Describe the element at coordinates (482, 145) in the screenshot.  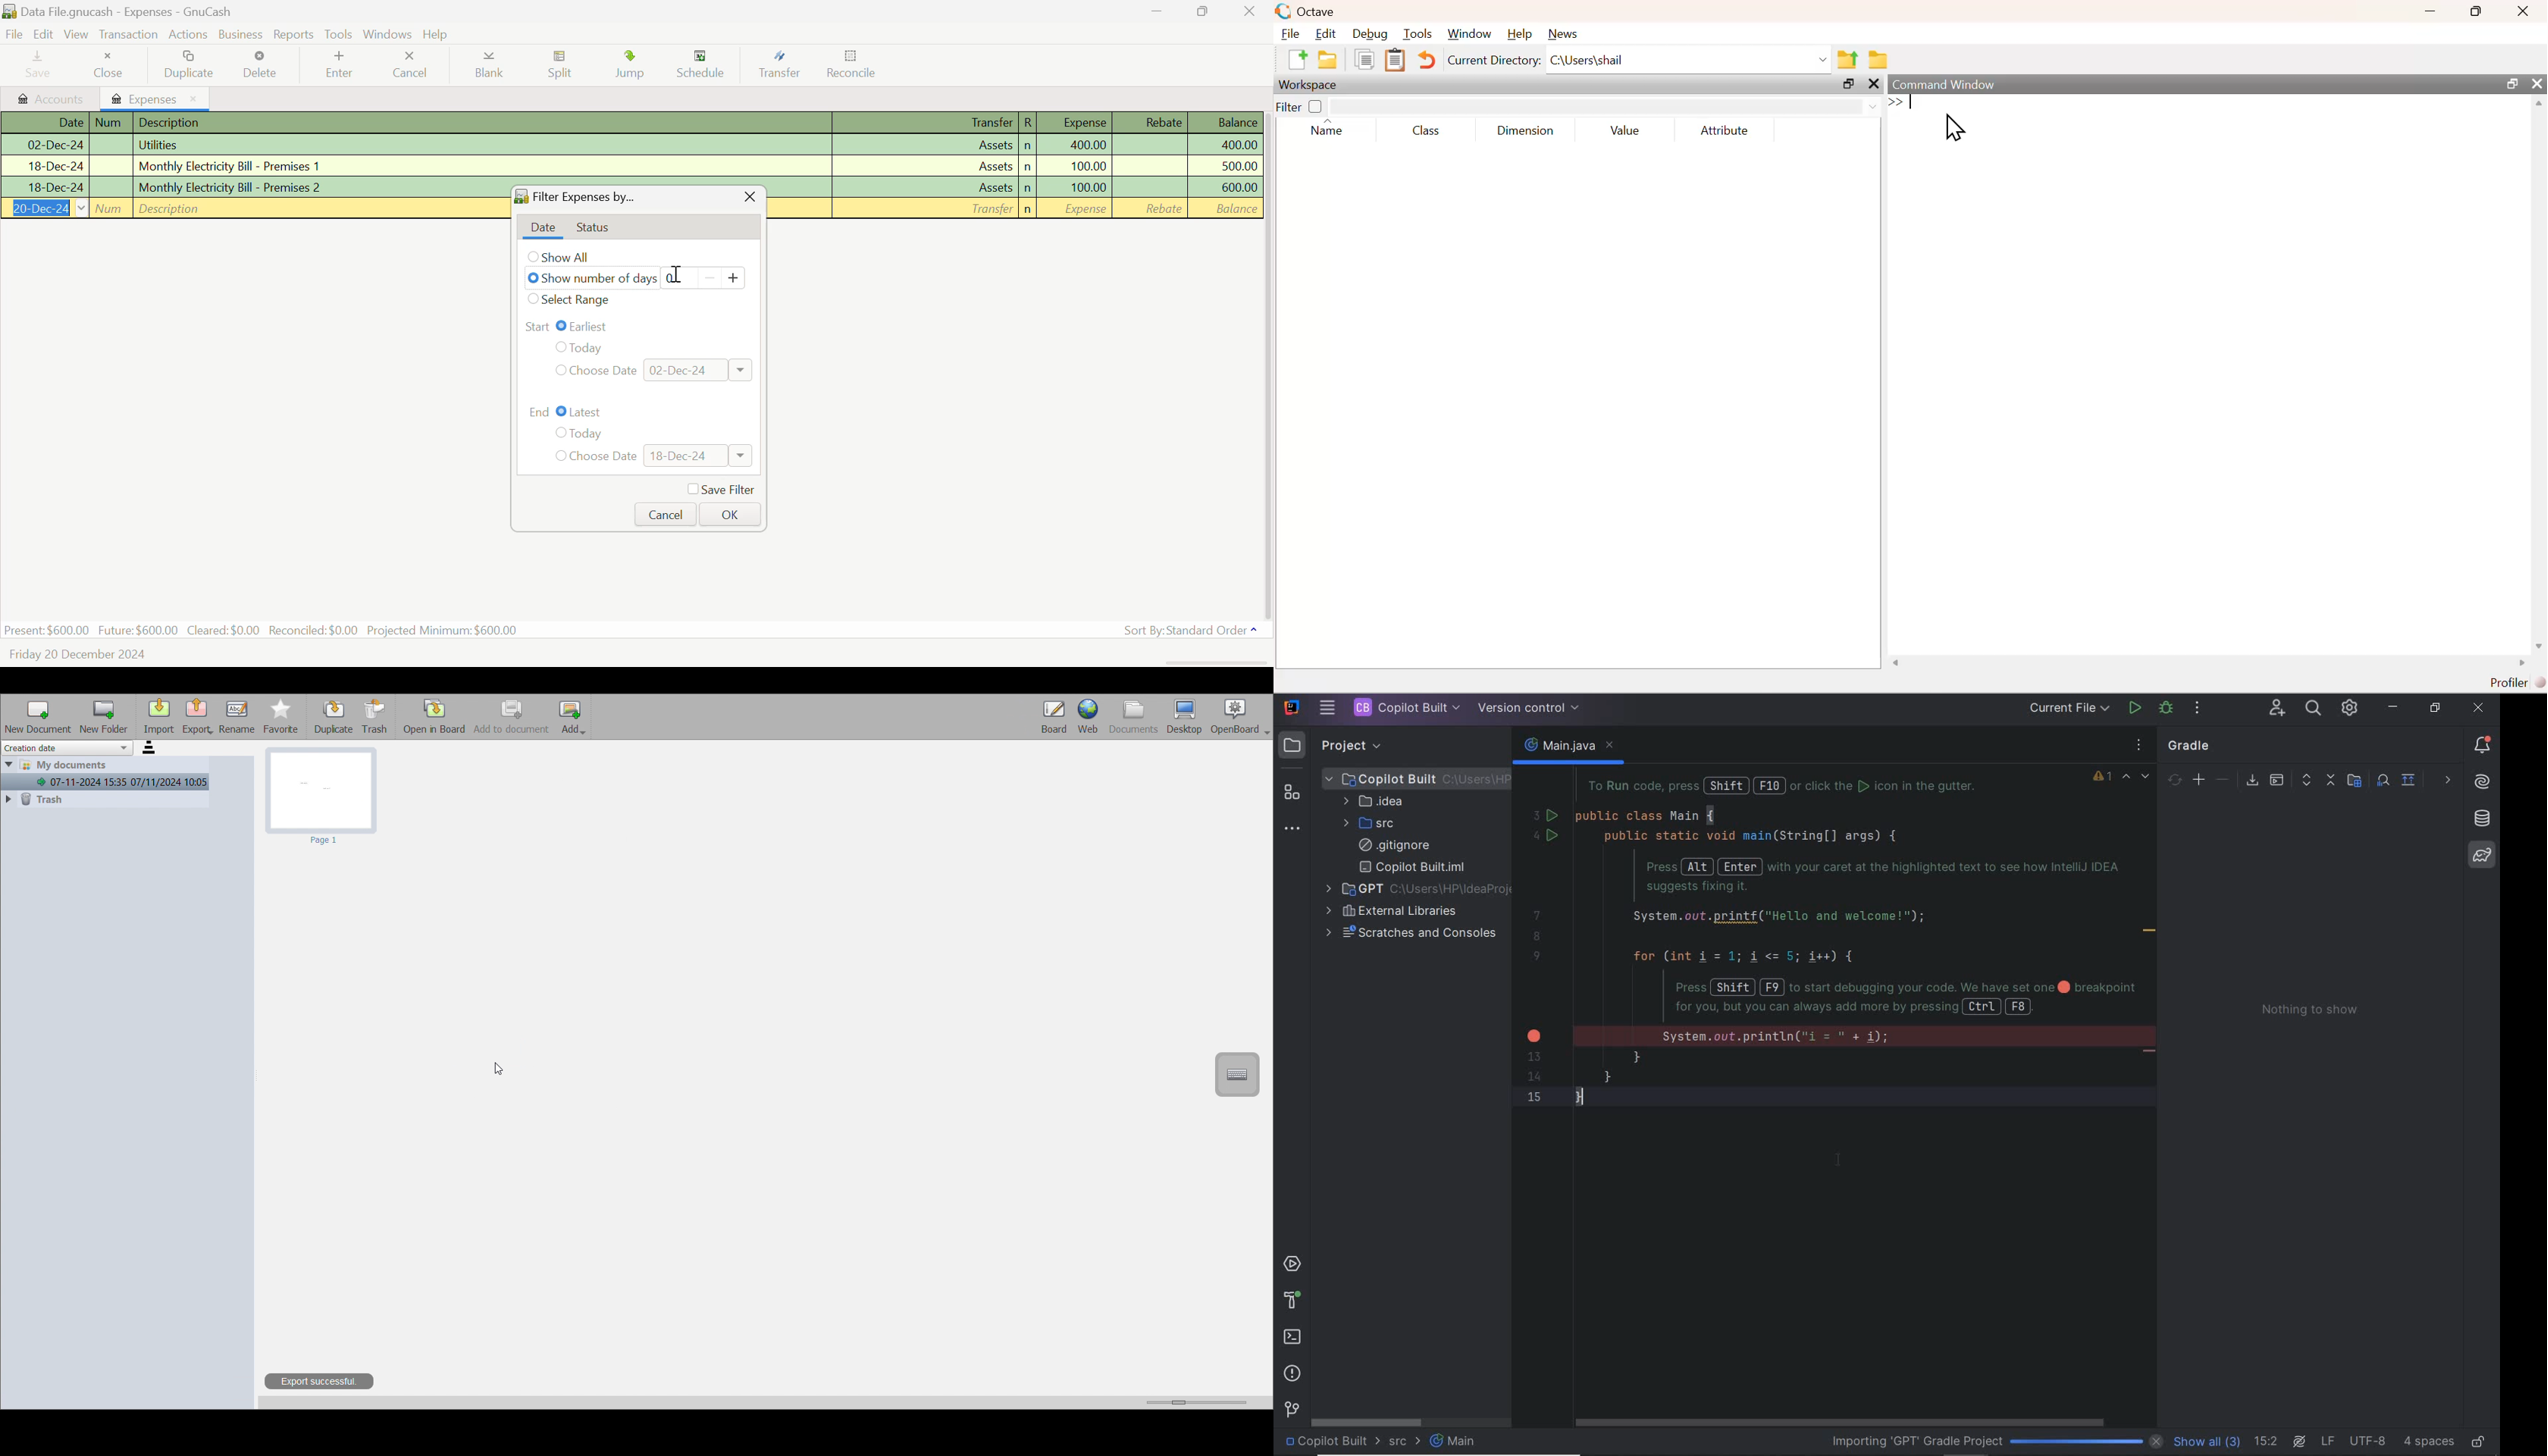
I see `Utilities` at that location.